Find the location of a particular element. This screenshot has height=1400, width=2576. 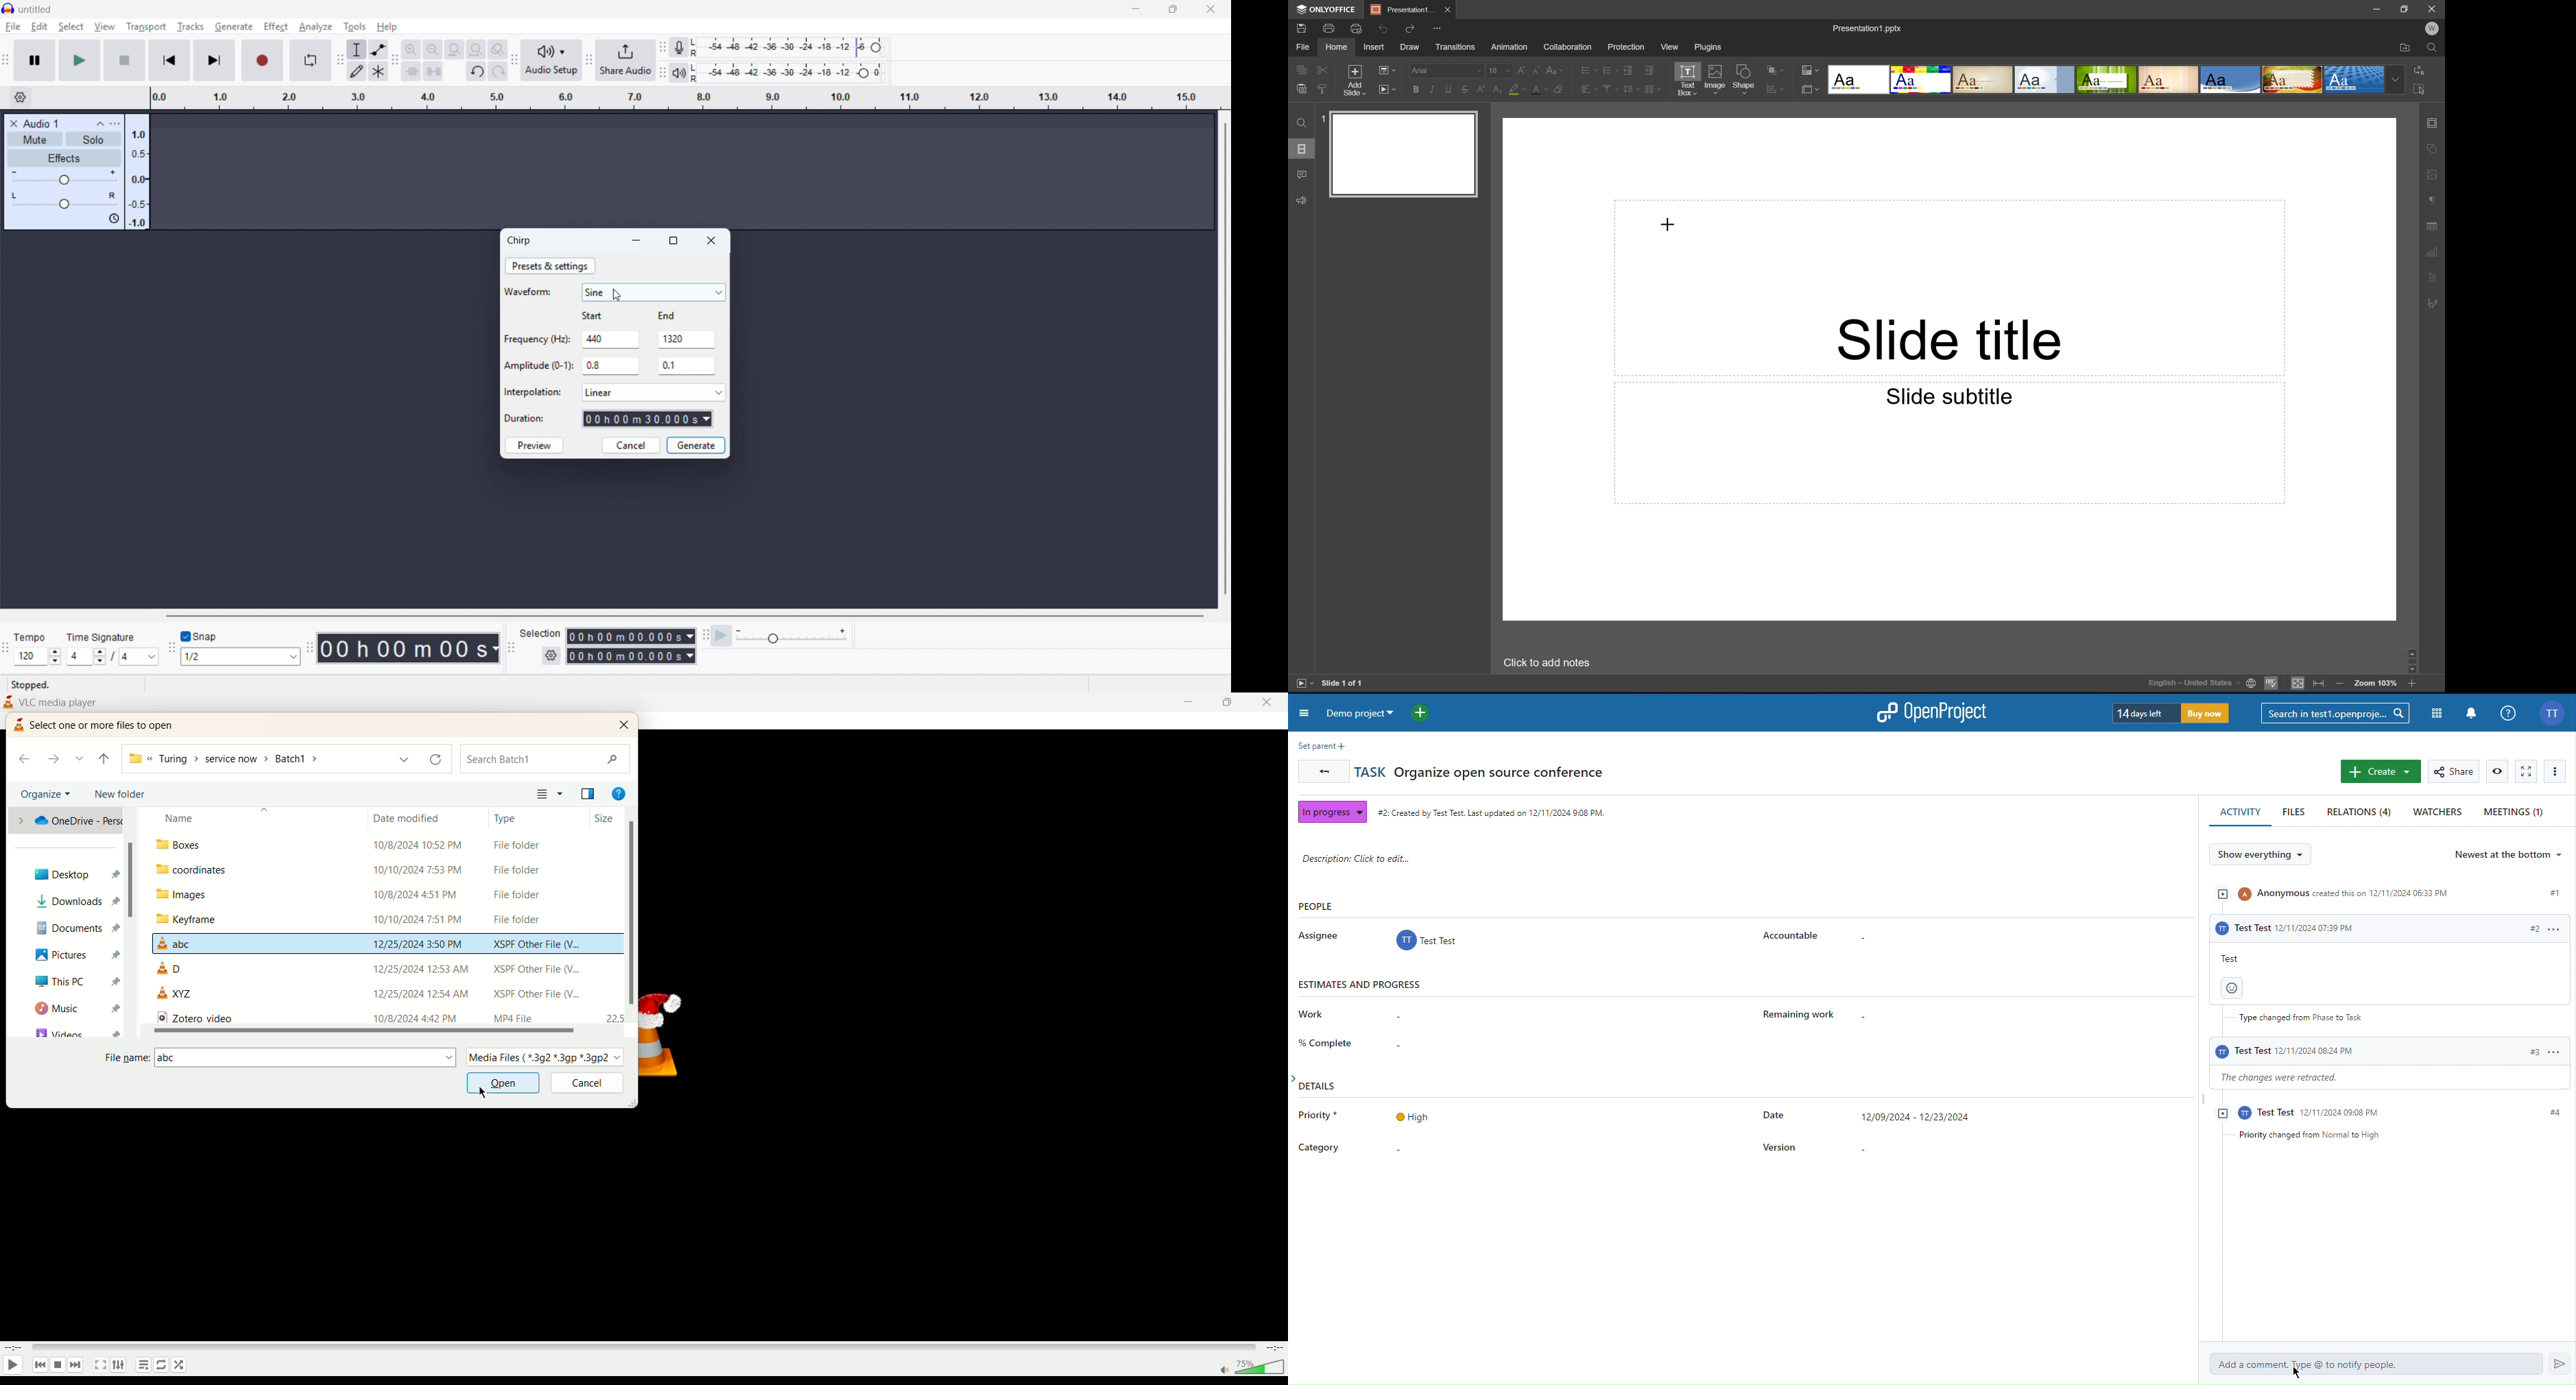

Decrease indent is located at coordinates (1628, 70).